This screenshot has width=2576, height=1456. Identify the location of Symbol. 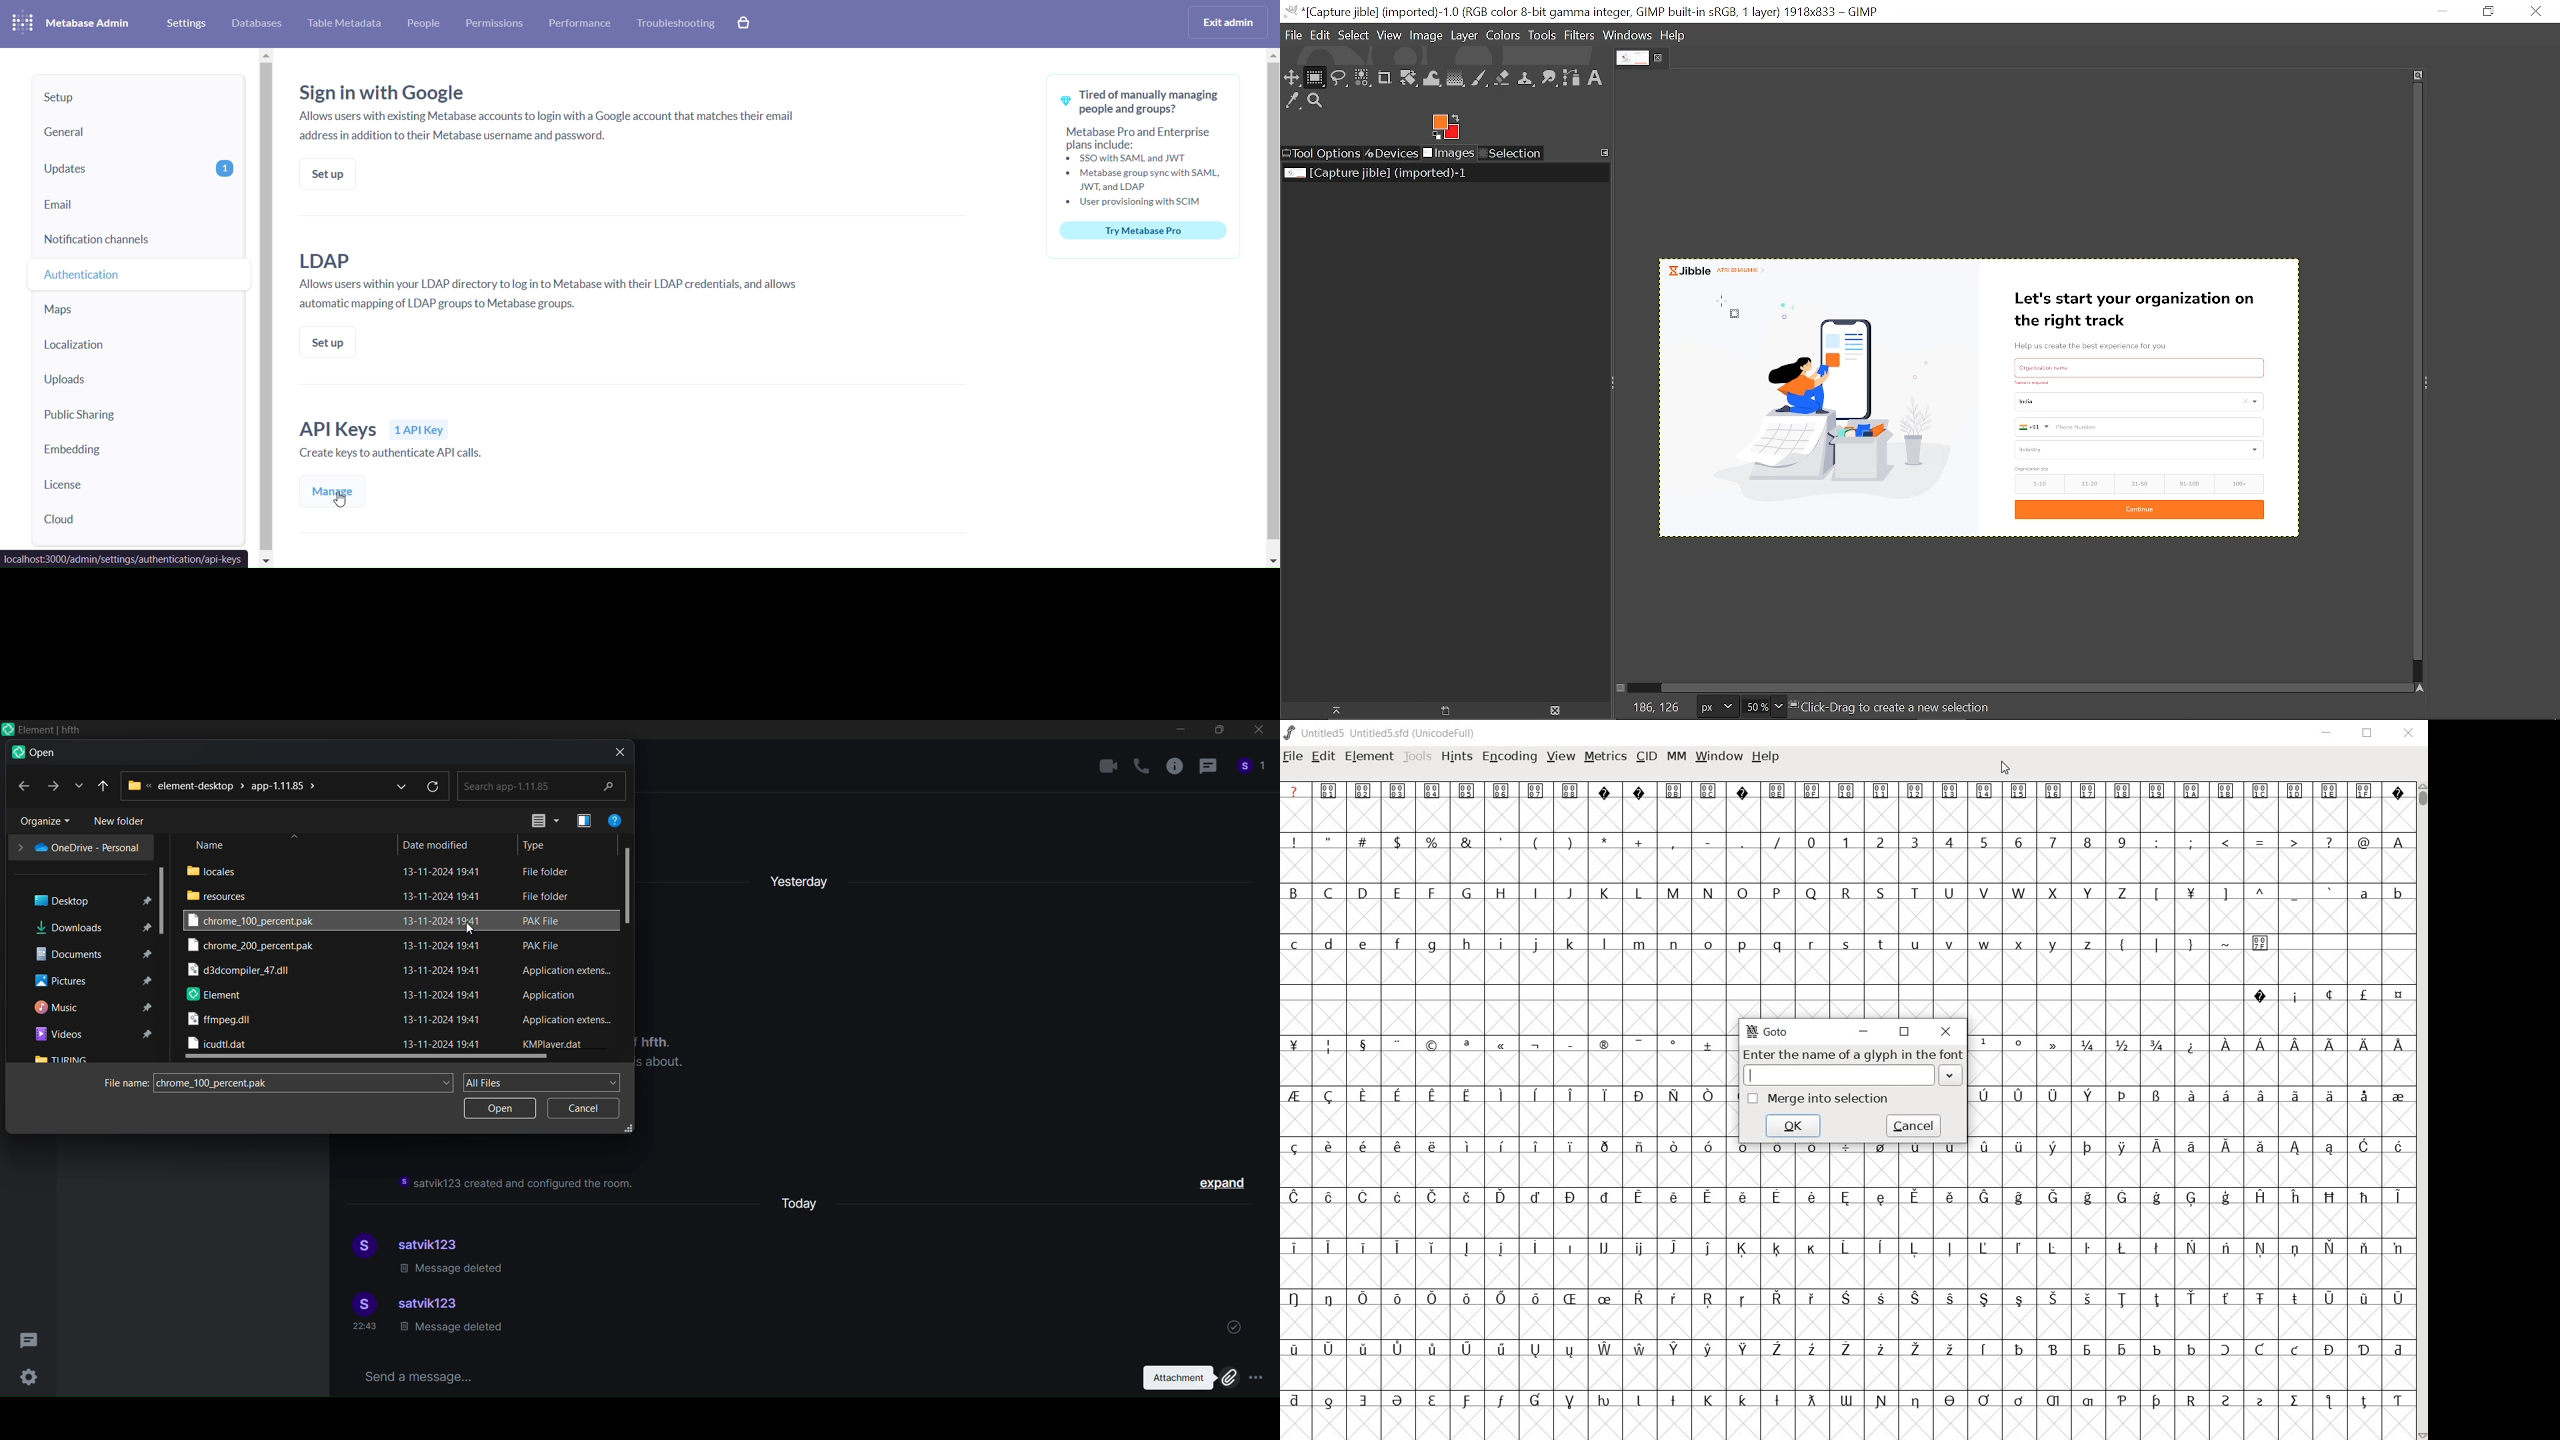
(2330, 1403).